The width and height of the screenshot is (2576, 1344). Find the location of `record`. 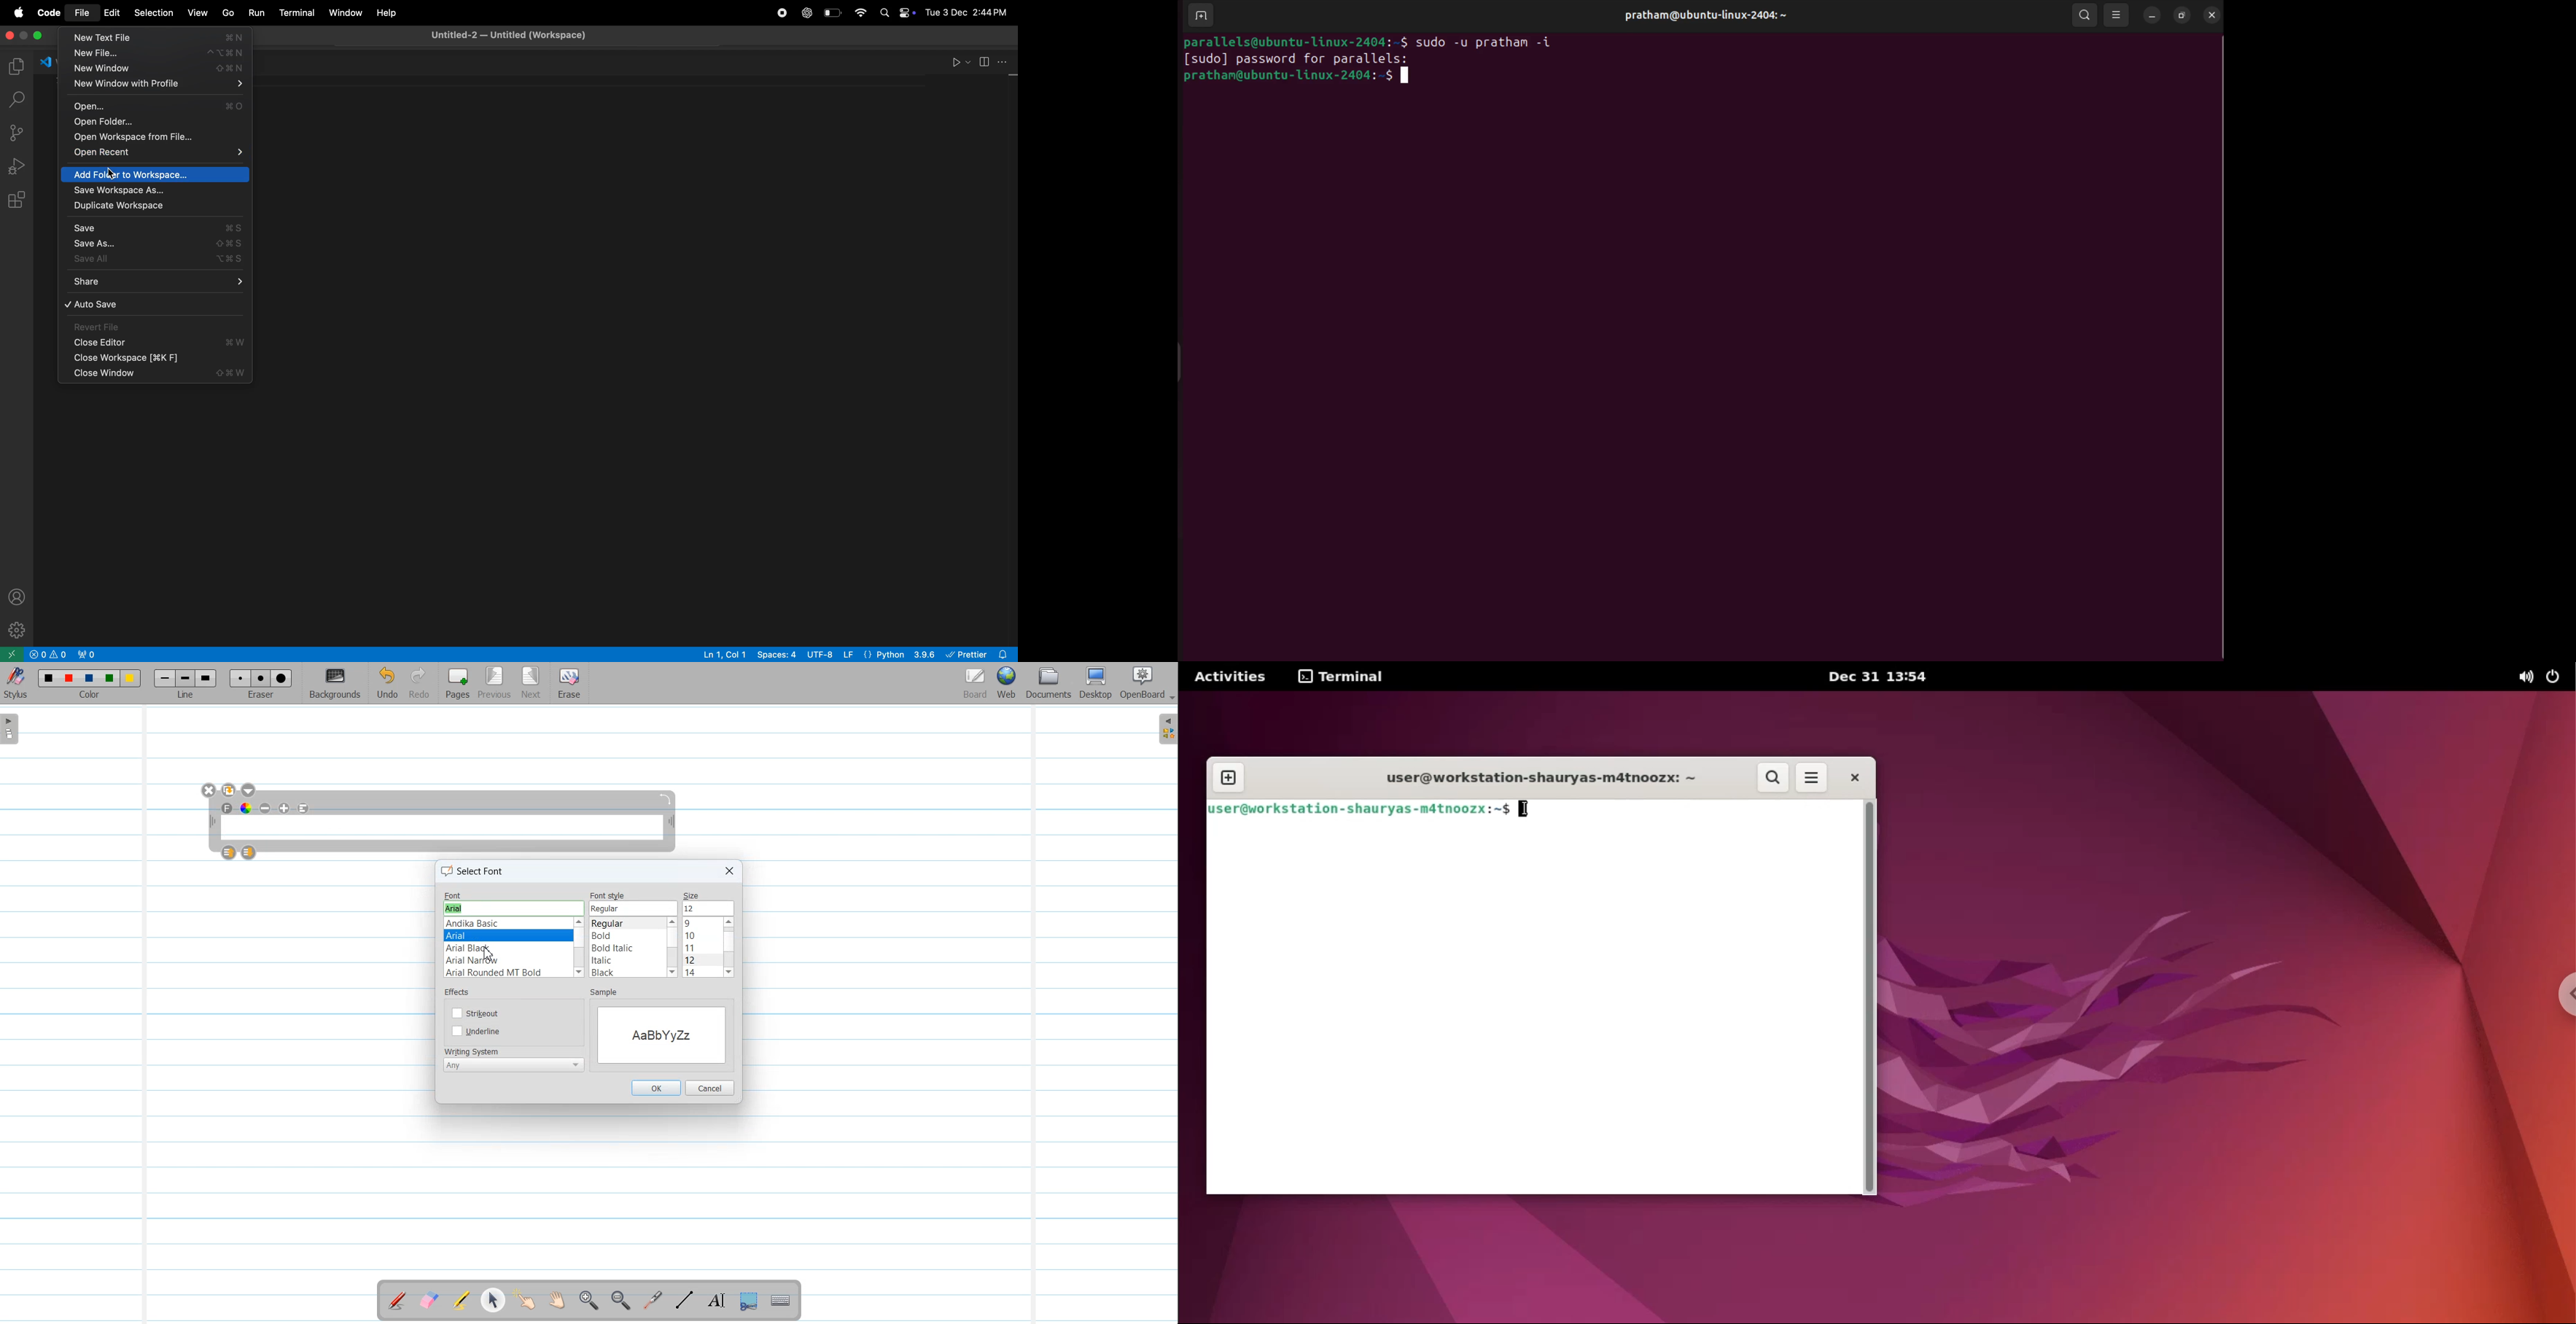

record is located at coordinates (781, 13).